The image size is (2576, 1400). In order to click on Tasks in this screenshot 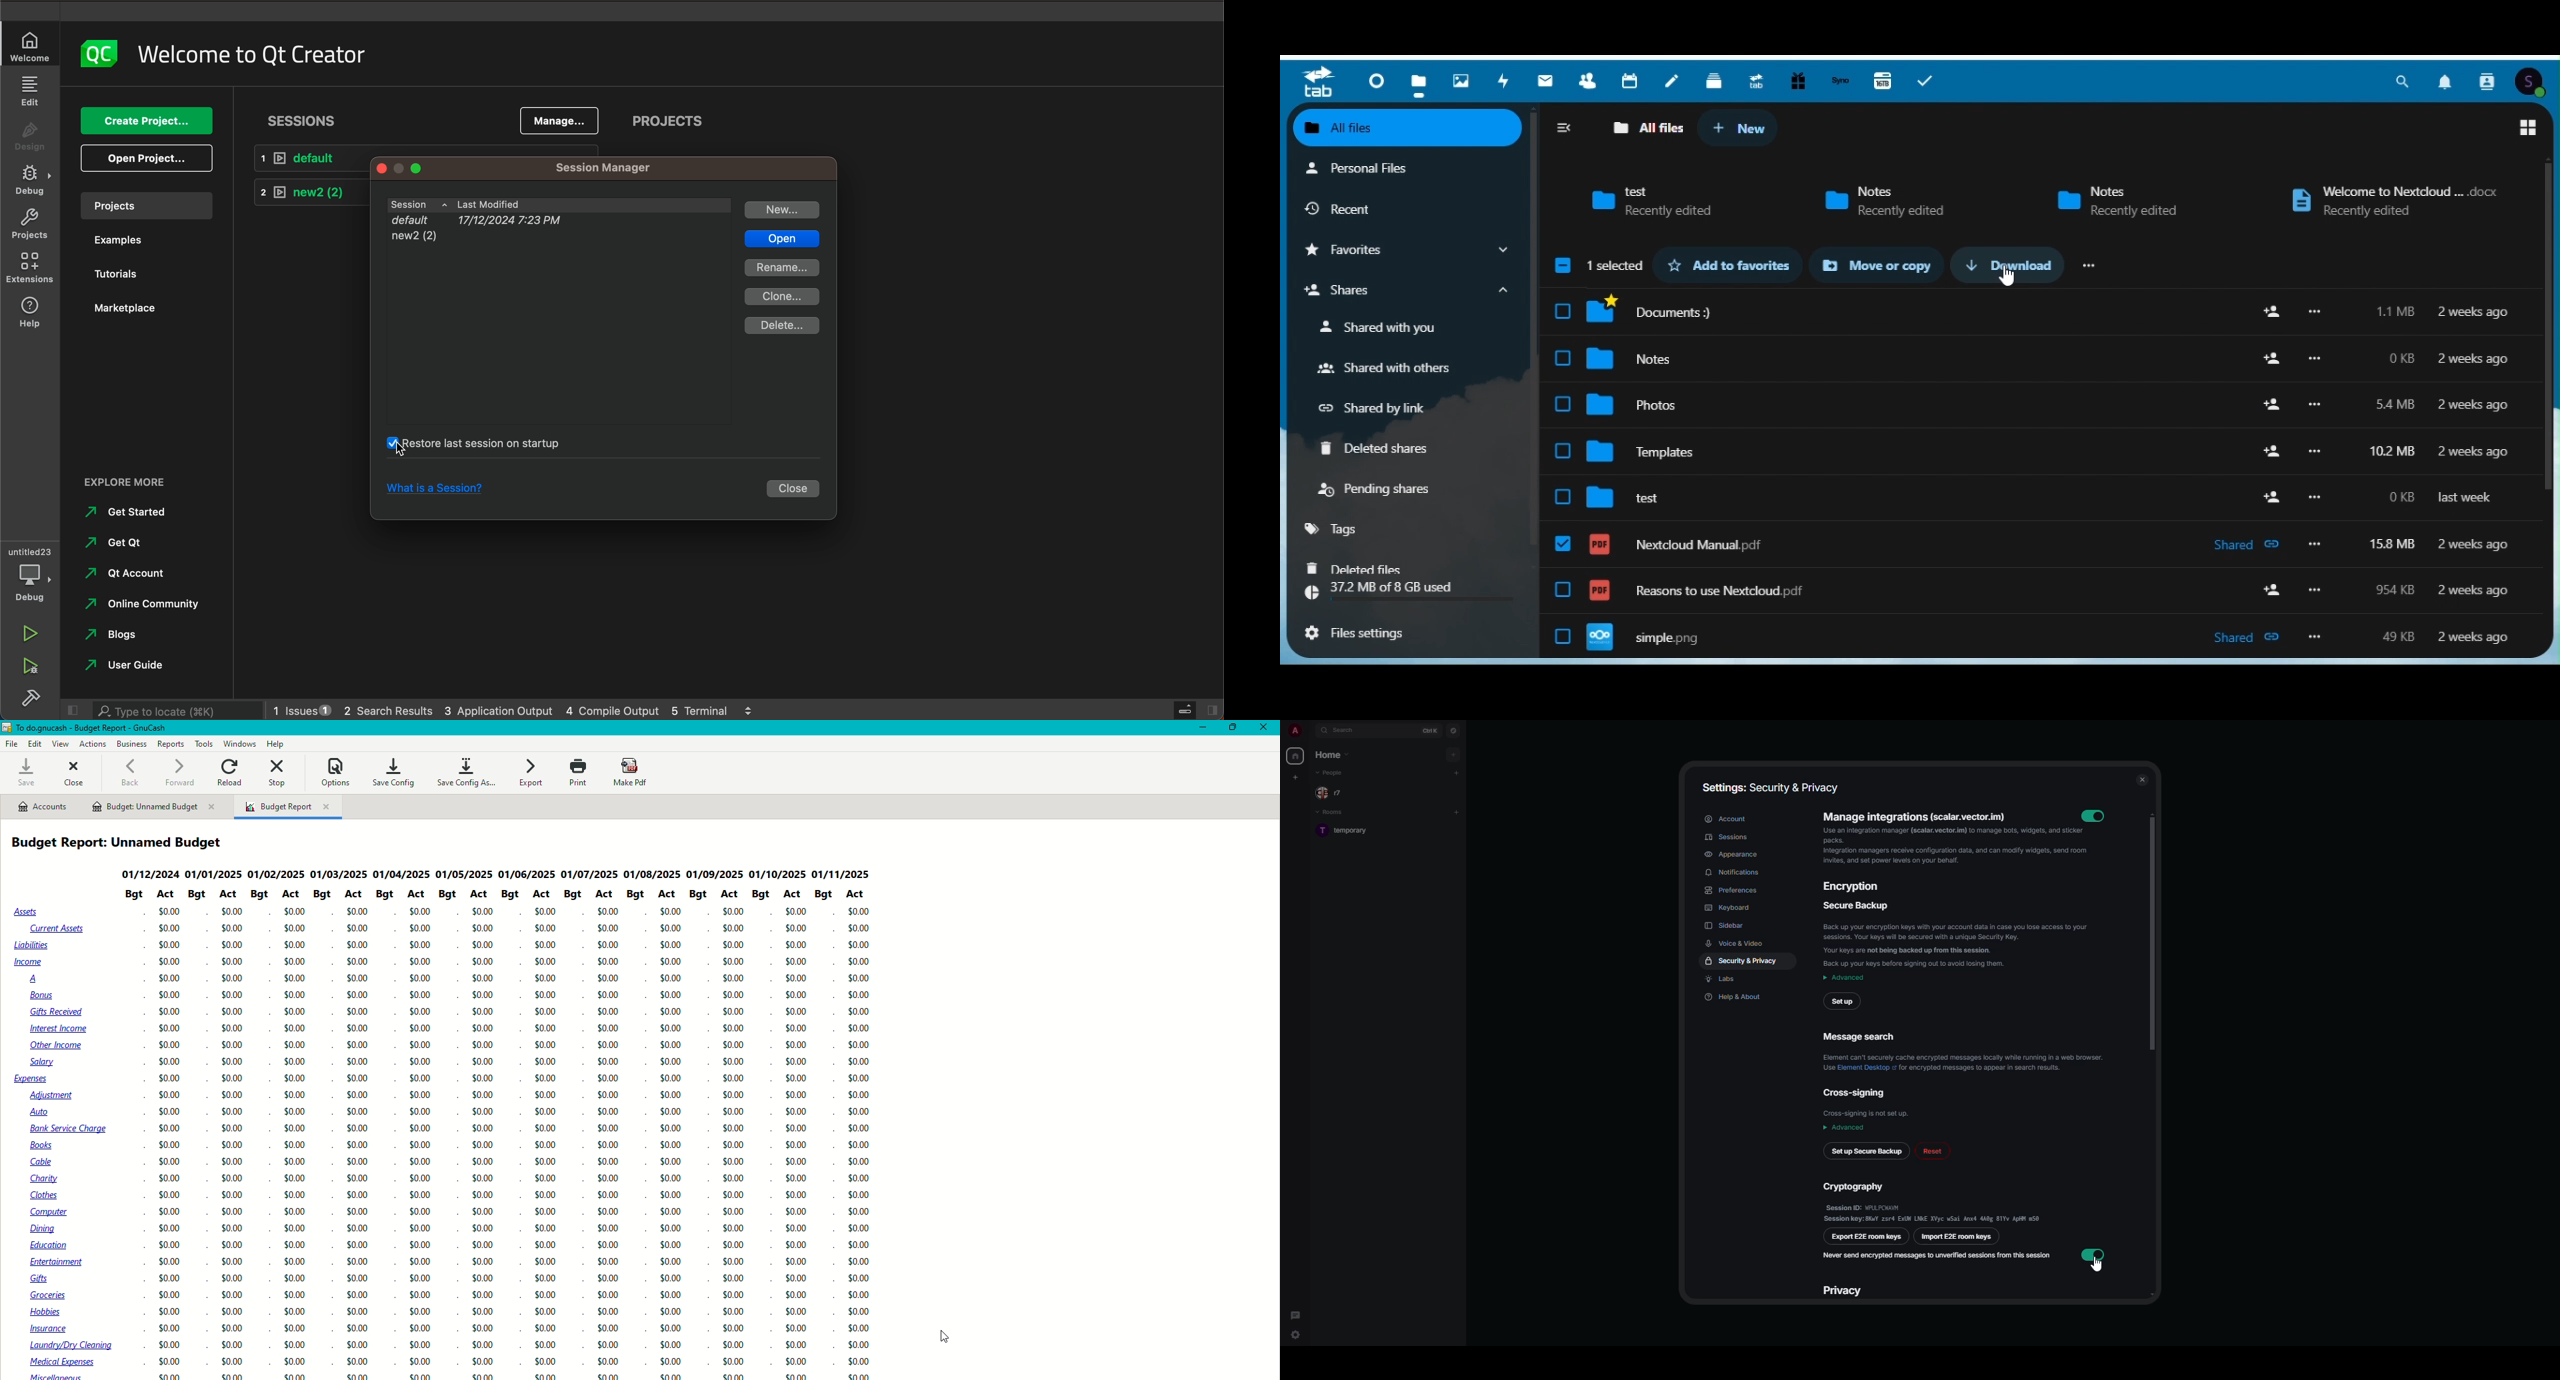, I will do `click(1927, 82)`.